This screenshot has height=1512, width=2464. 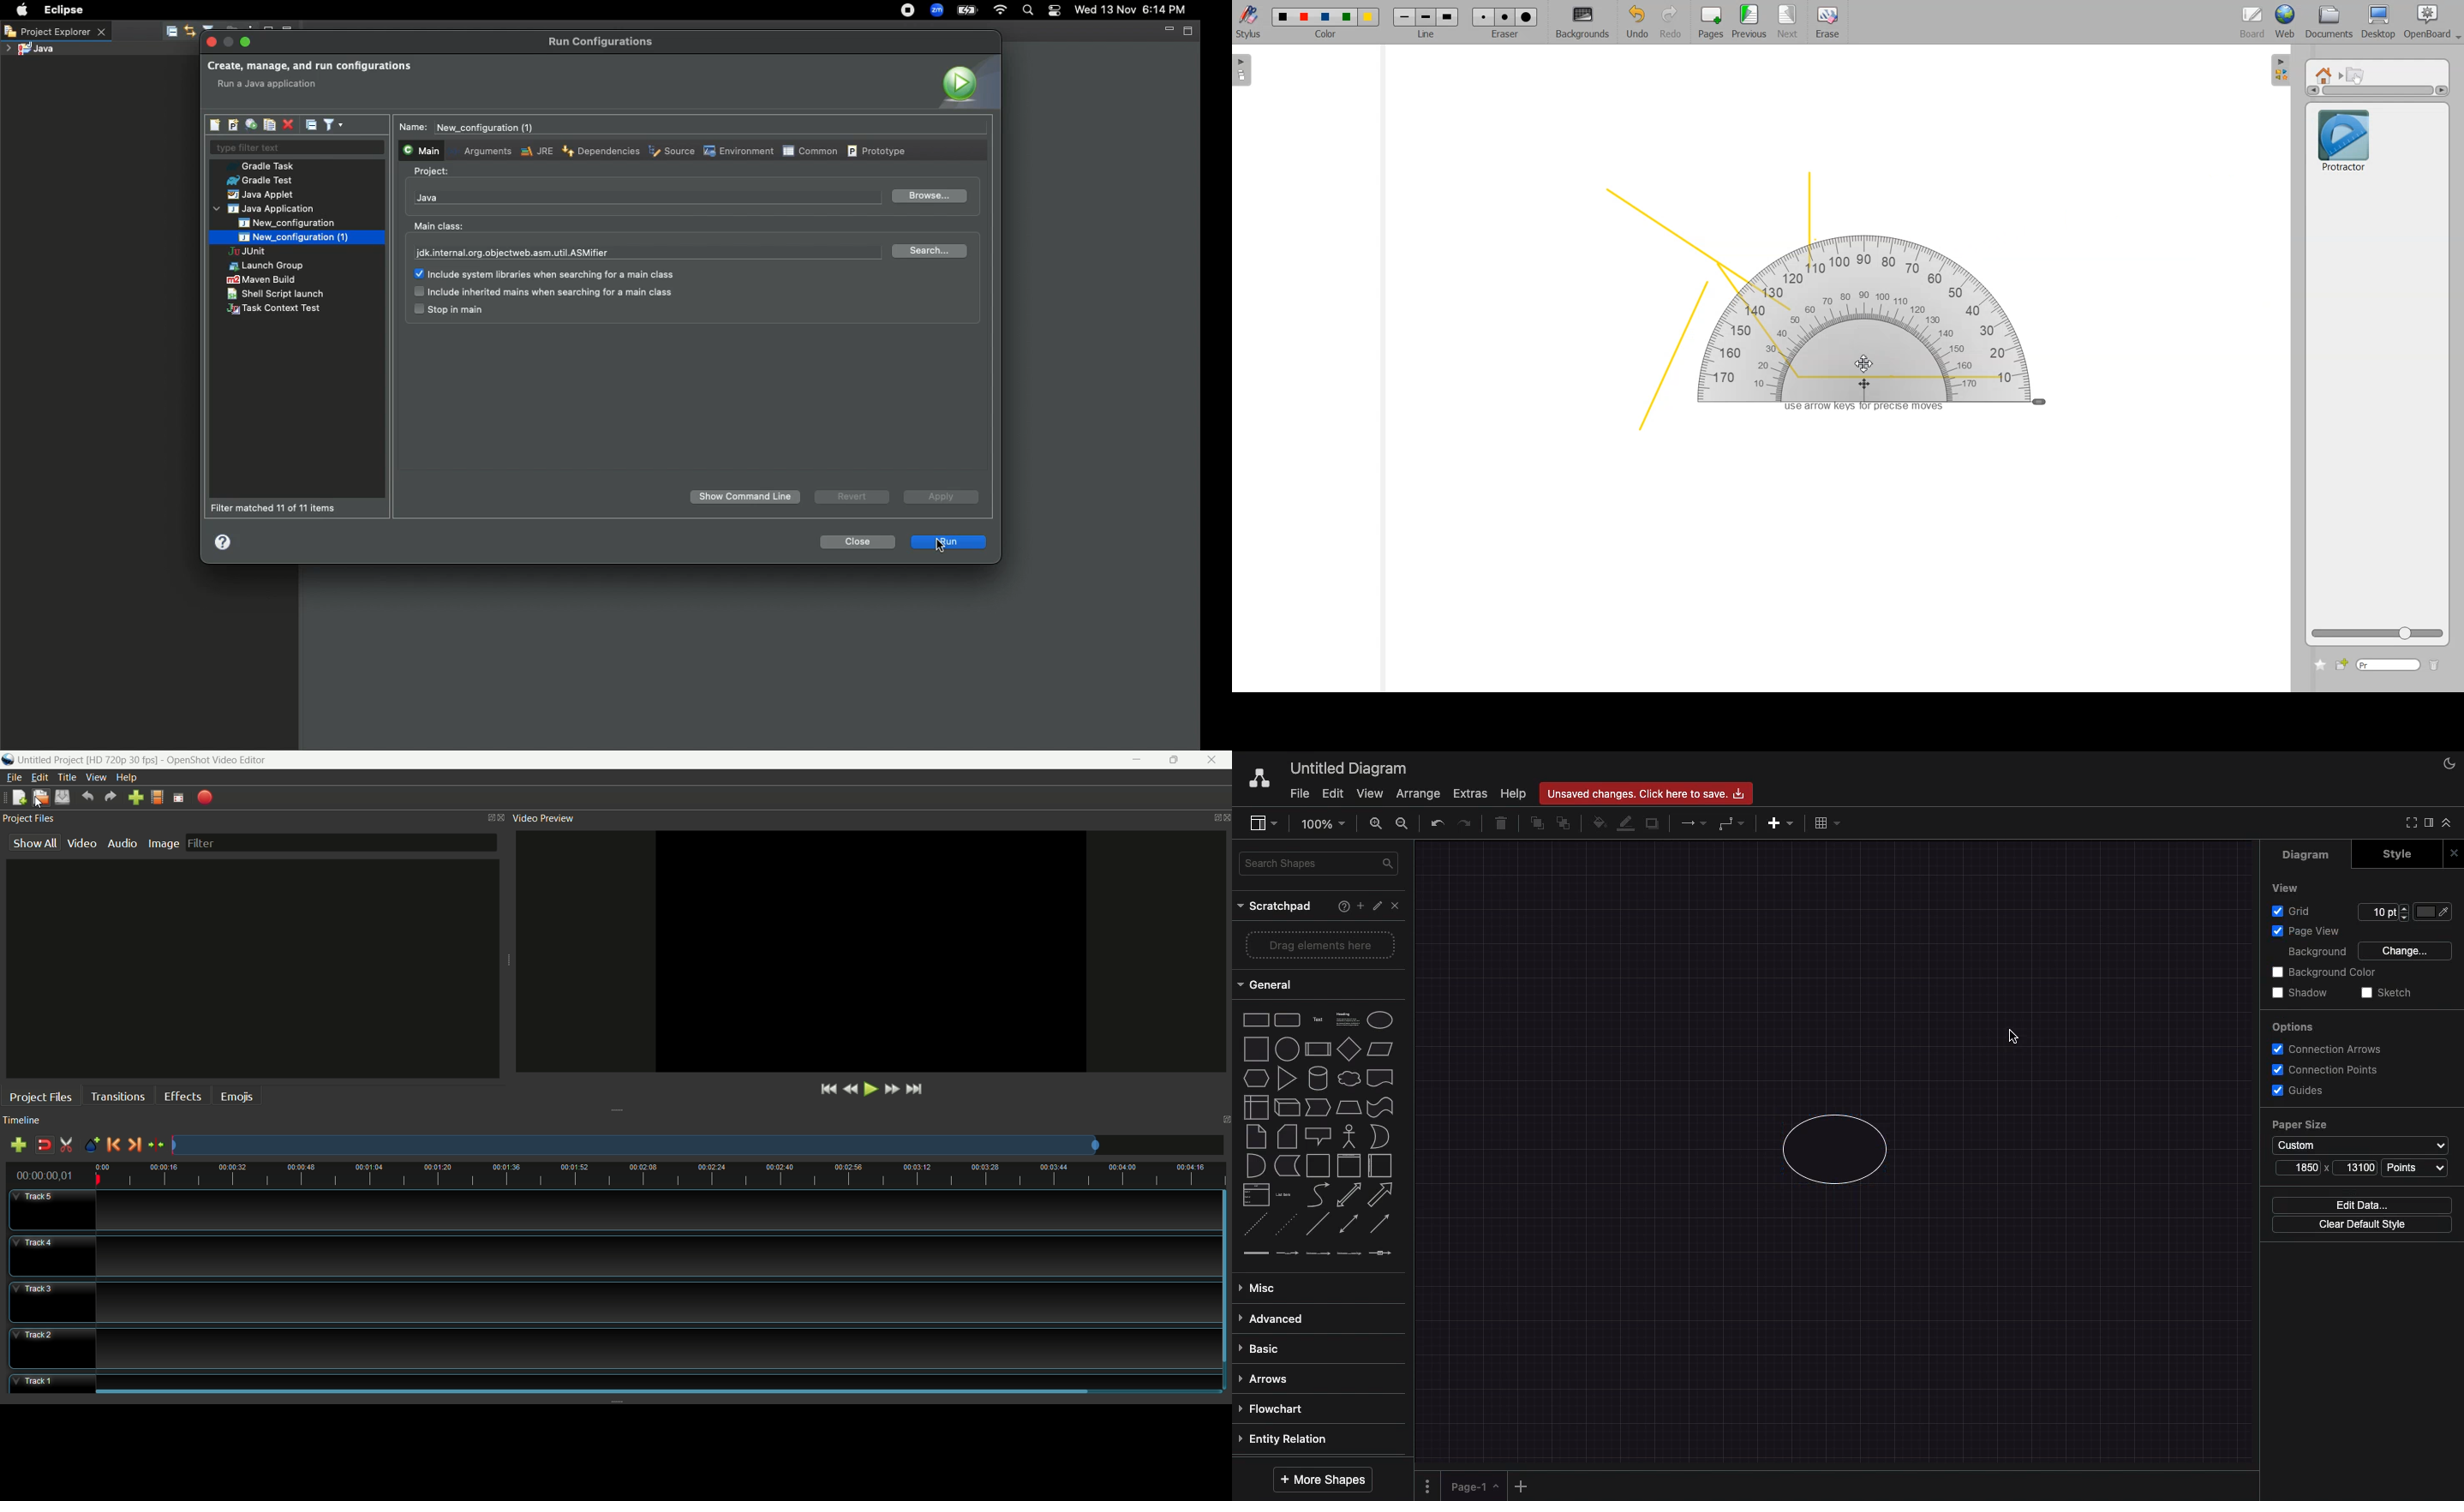 What do you see at coordinates (62, 10) in the screenshot?
I see `Eclipse` at bounding box center [62, 10].